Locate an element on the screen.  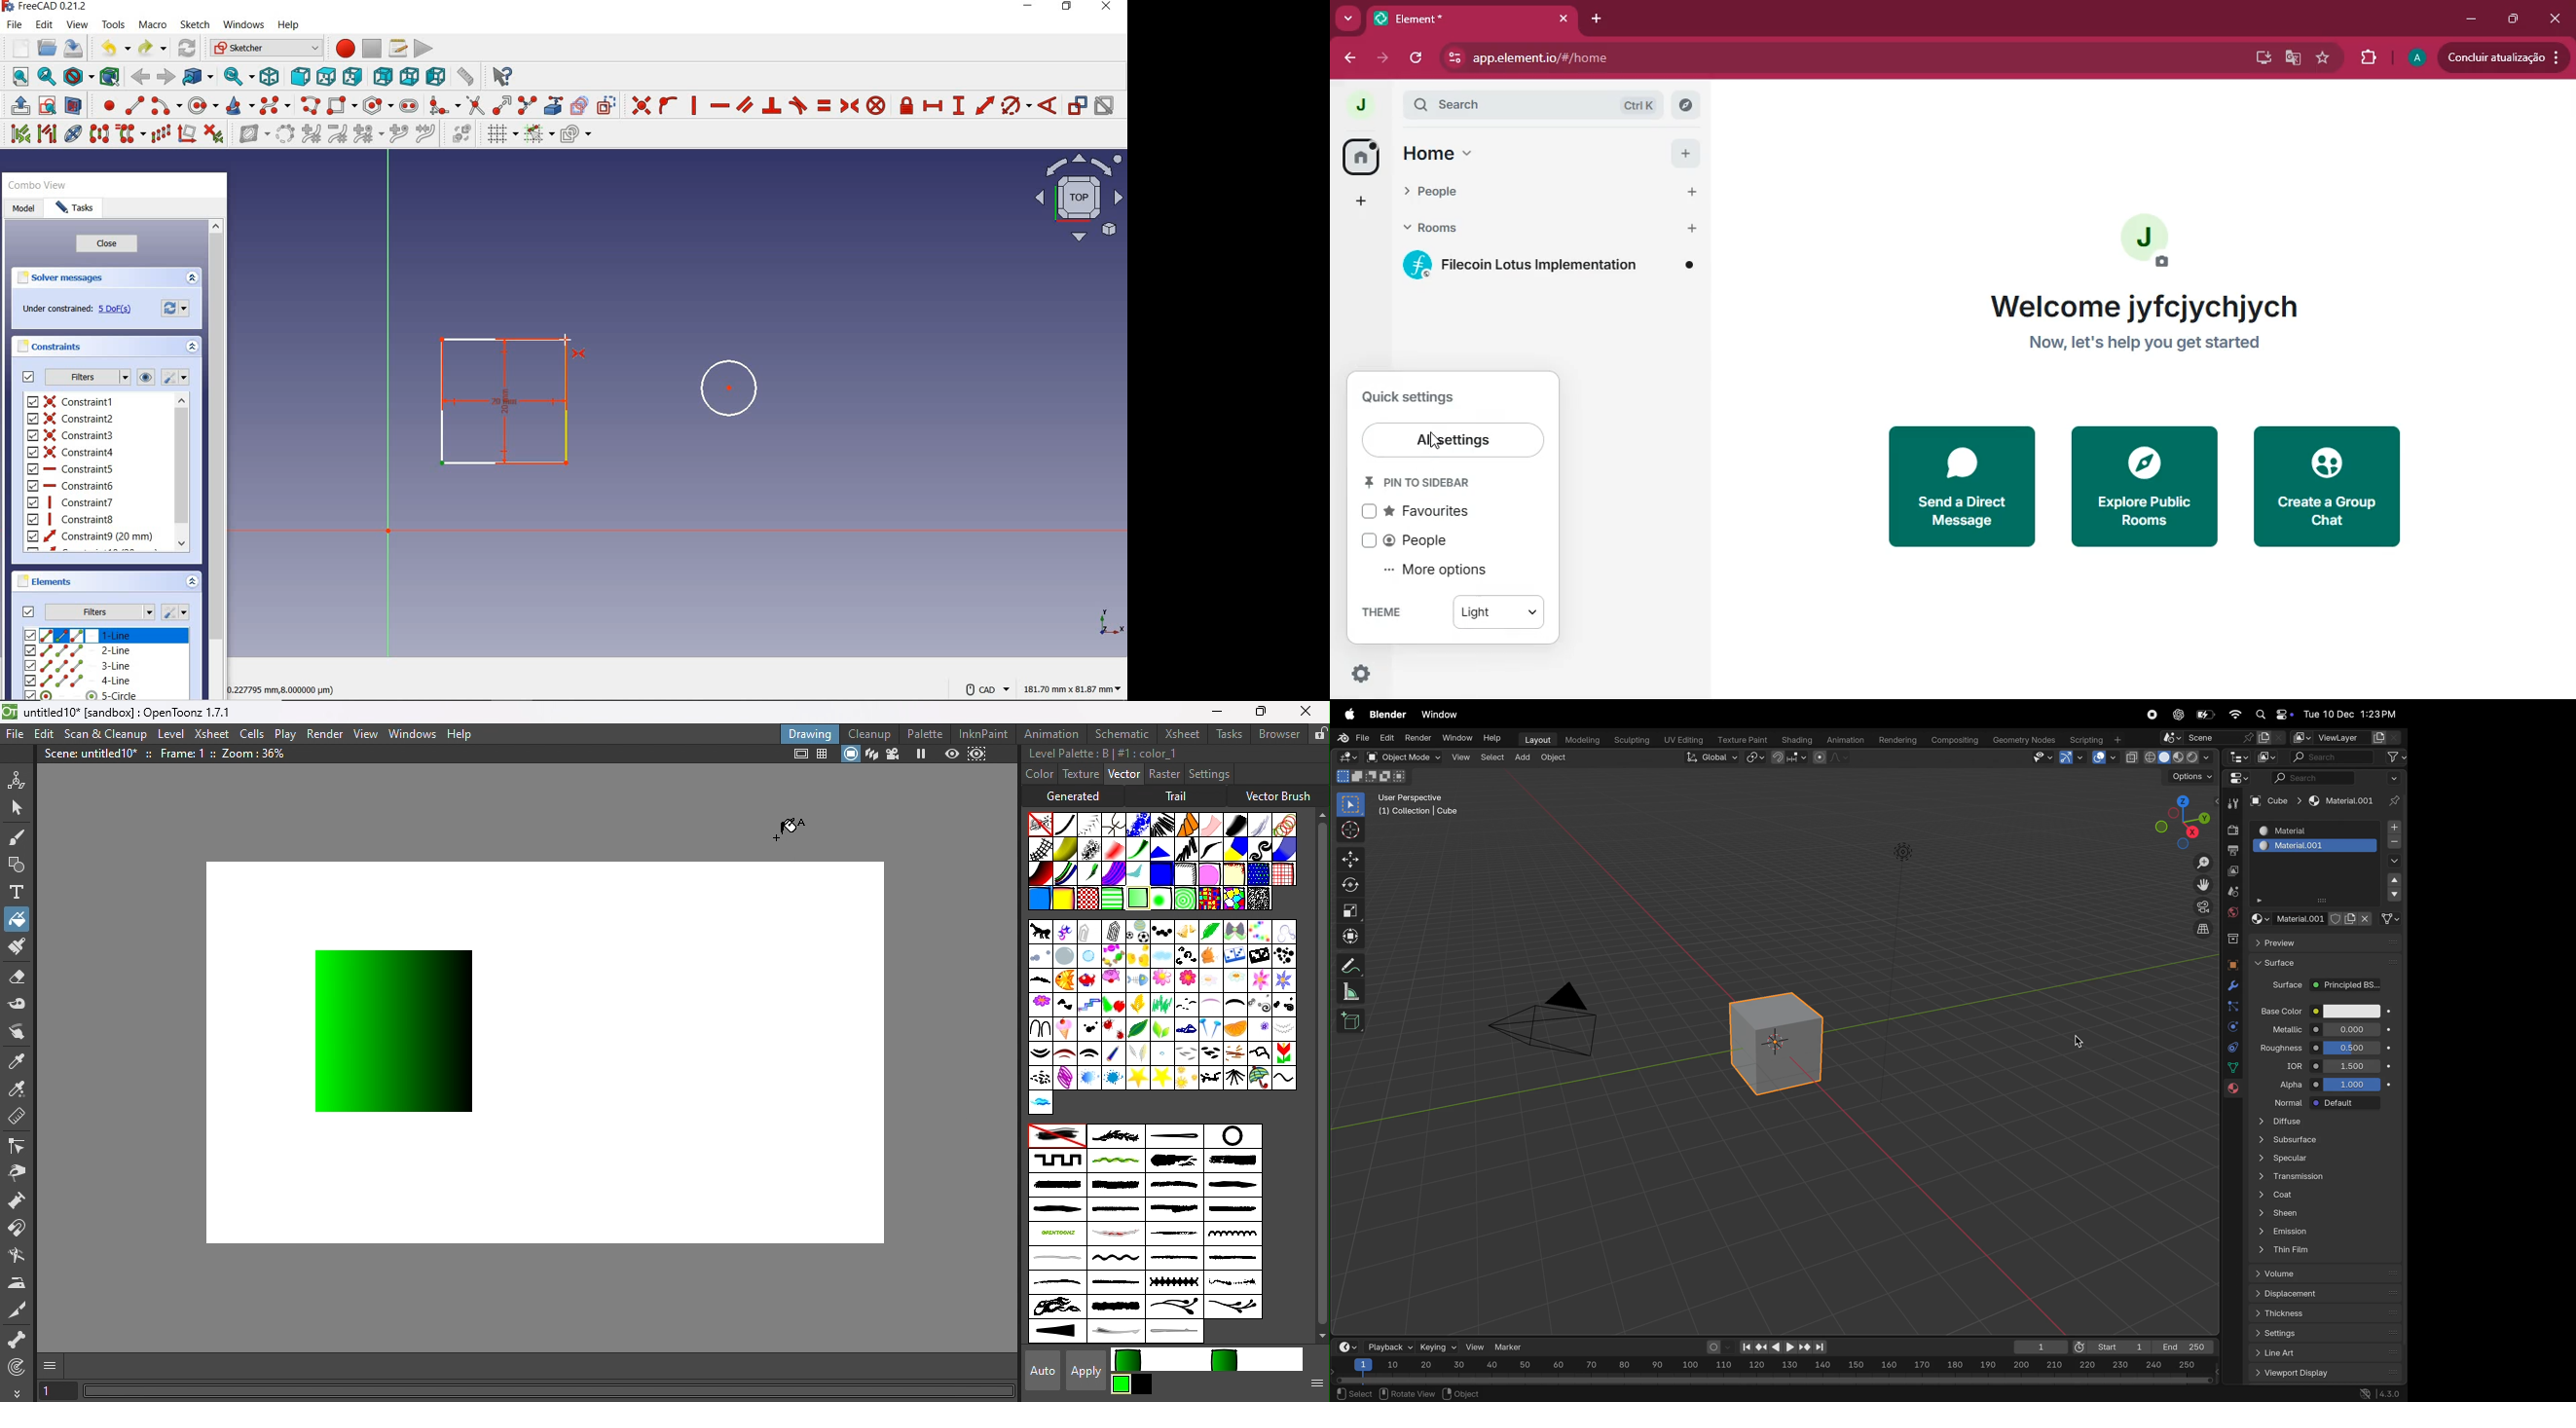
create circle is located at coordinates (204, 105).